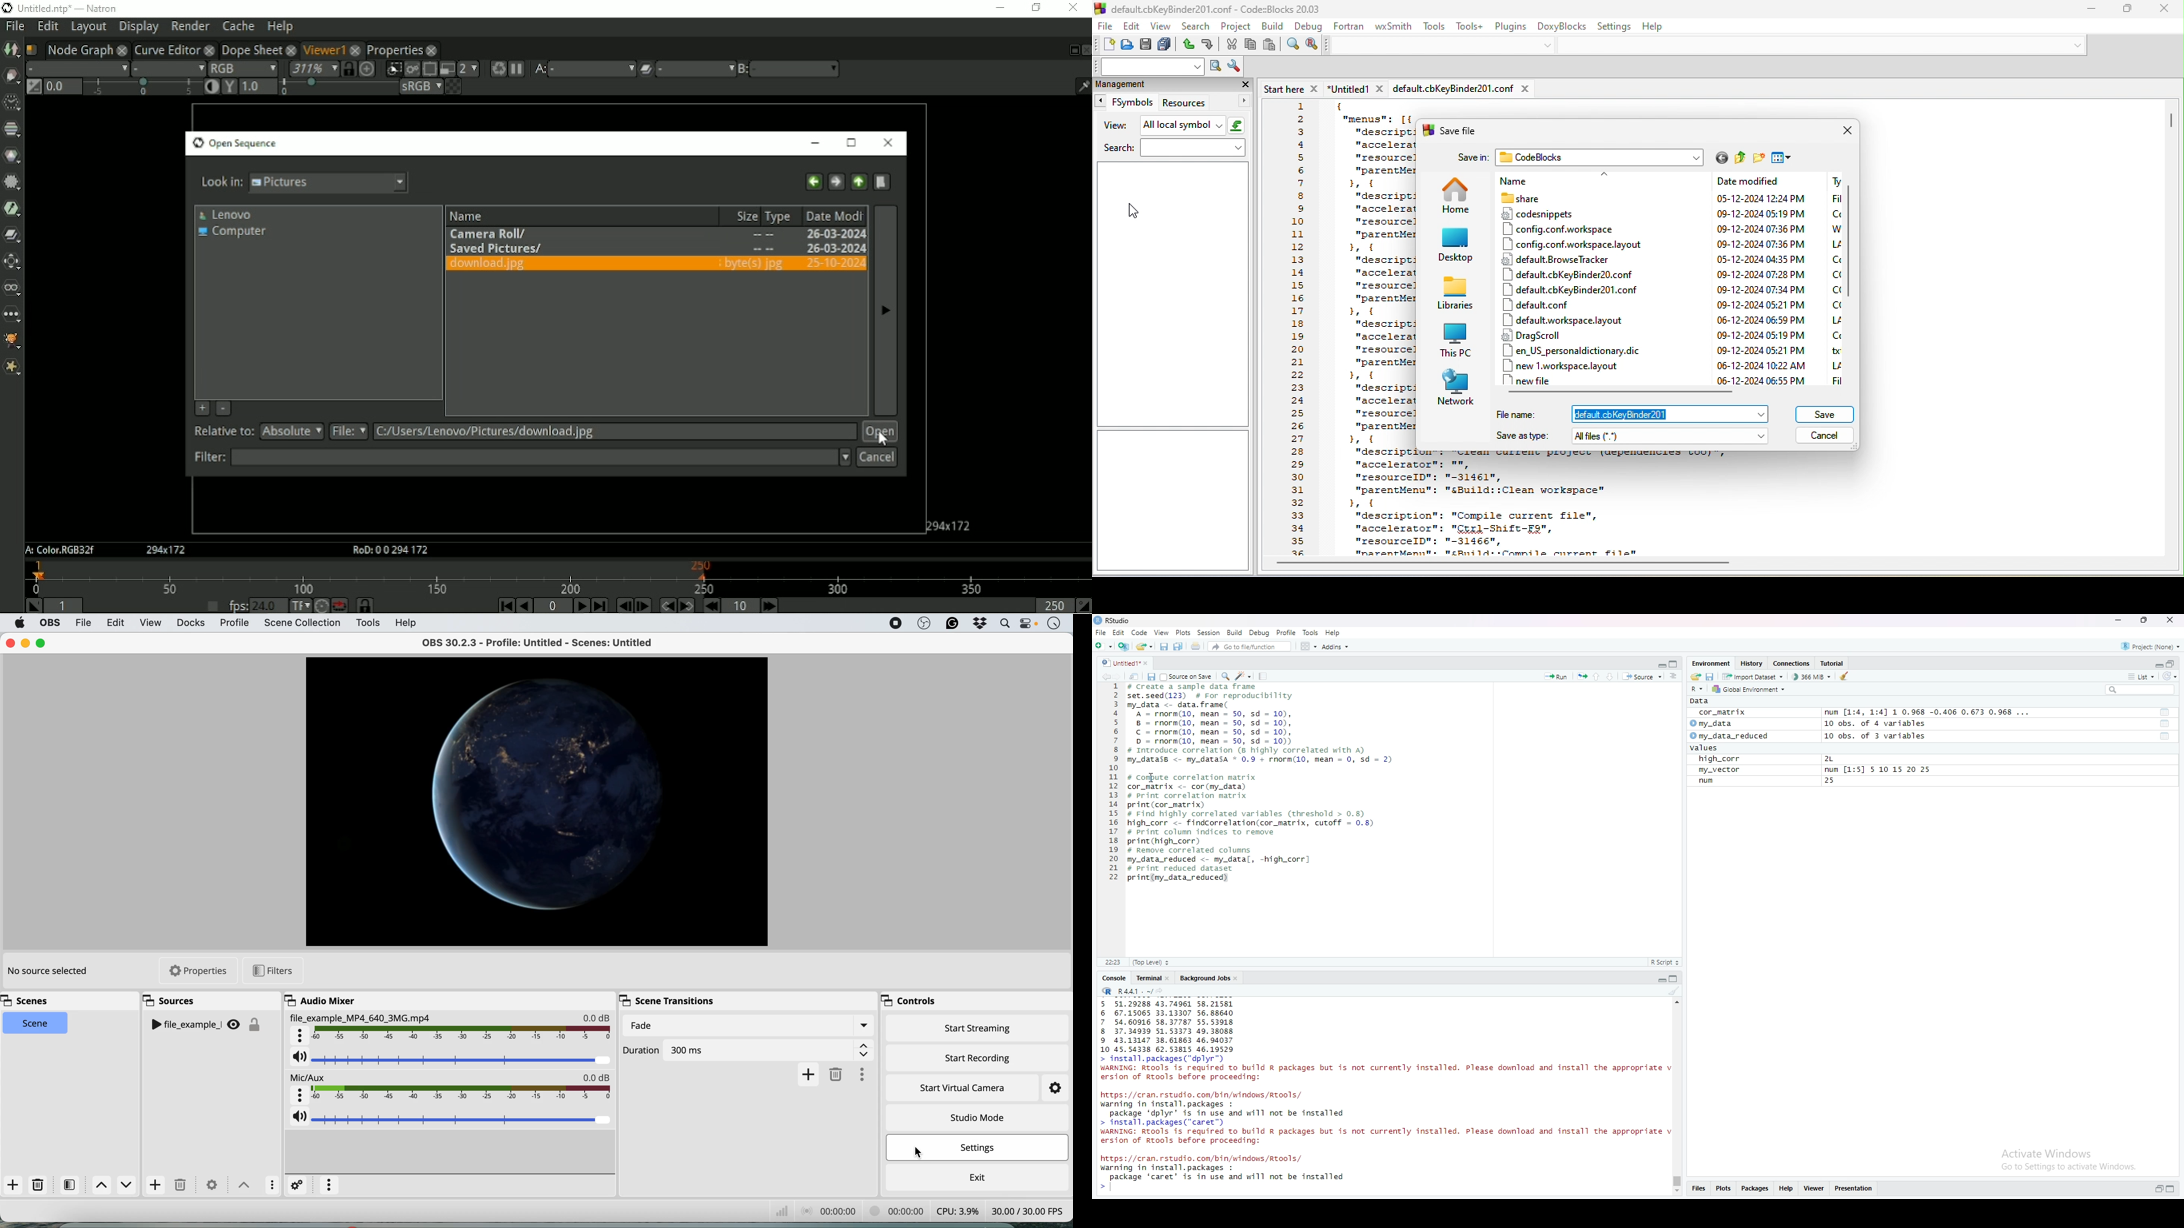 This screenshot has height=1232, width=2184. I want to click on Run, so click(1557, 677).